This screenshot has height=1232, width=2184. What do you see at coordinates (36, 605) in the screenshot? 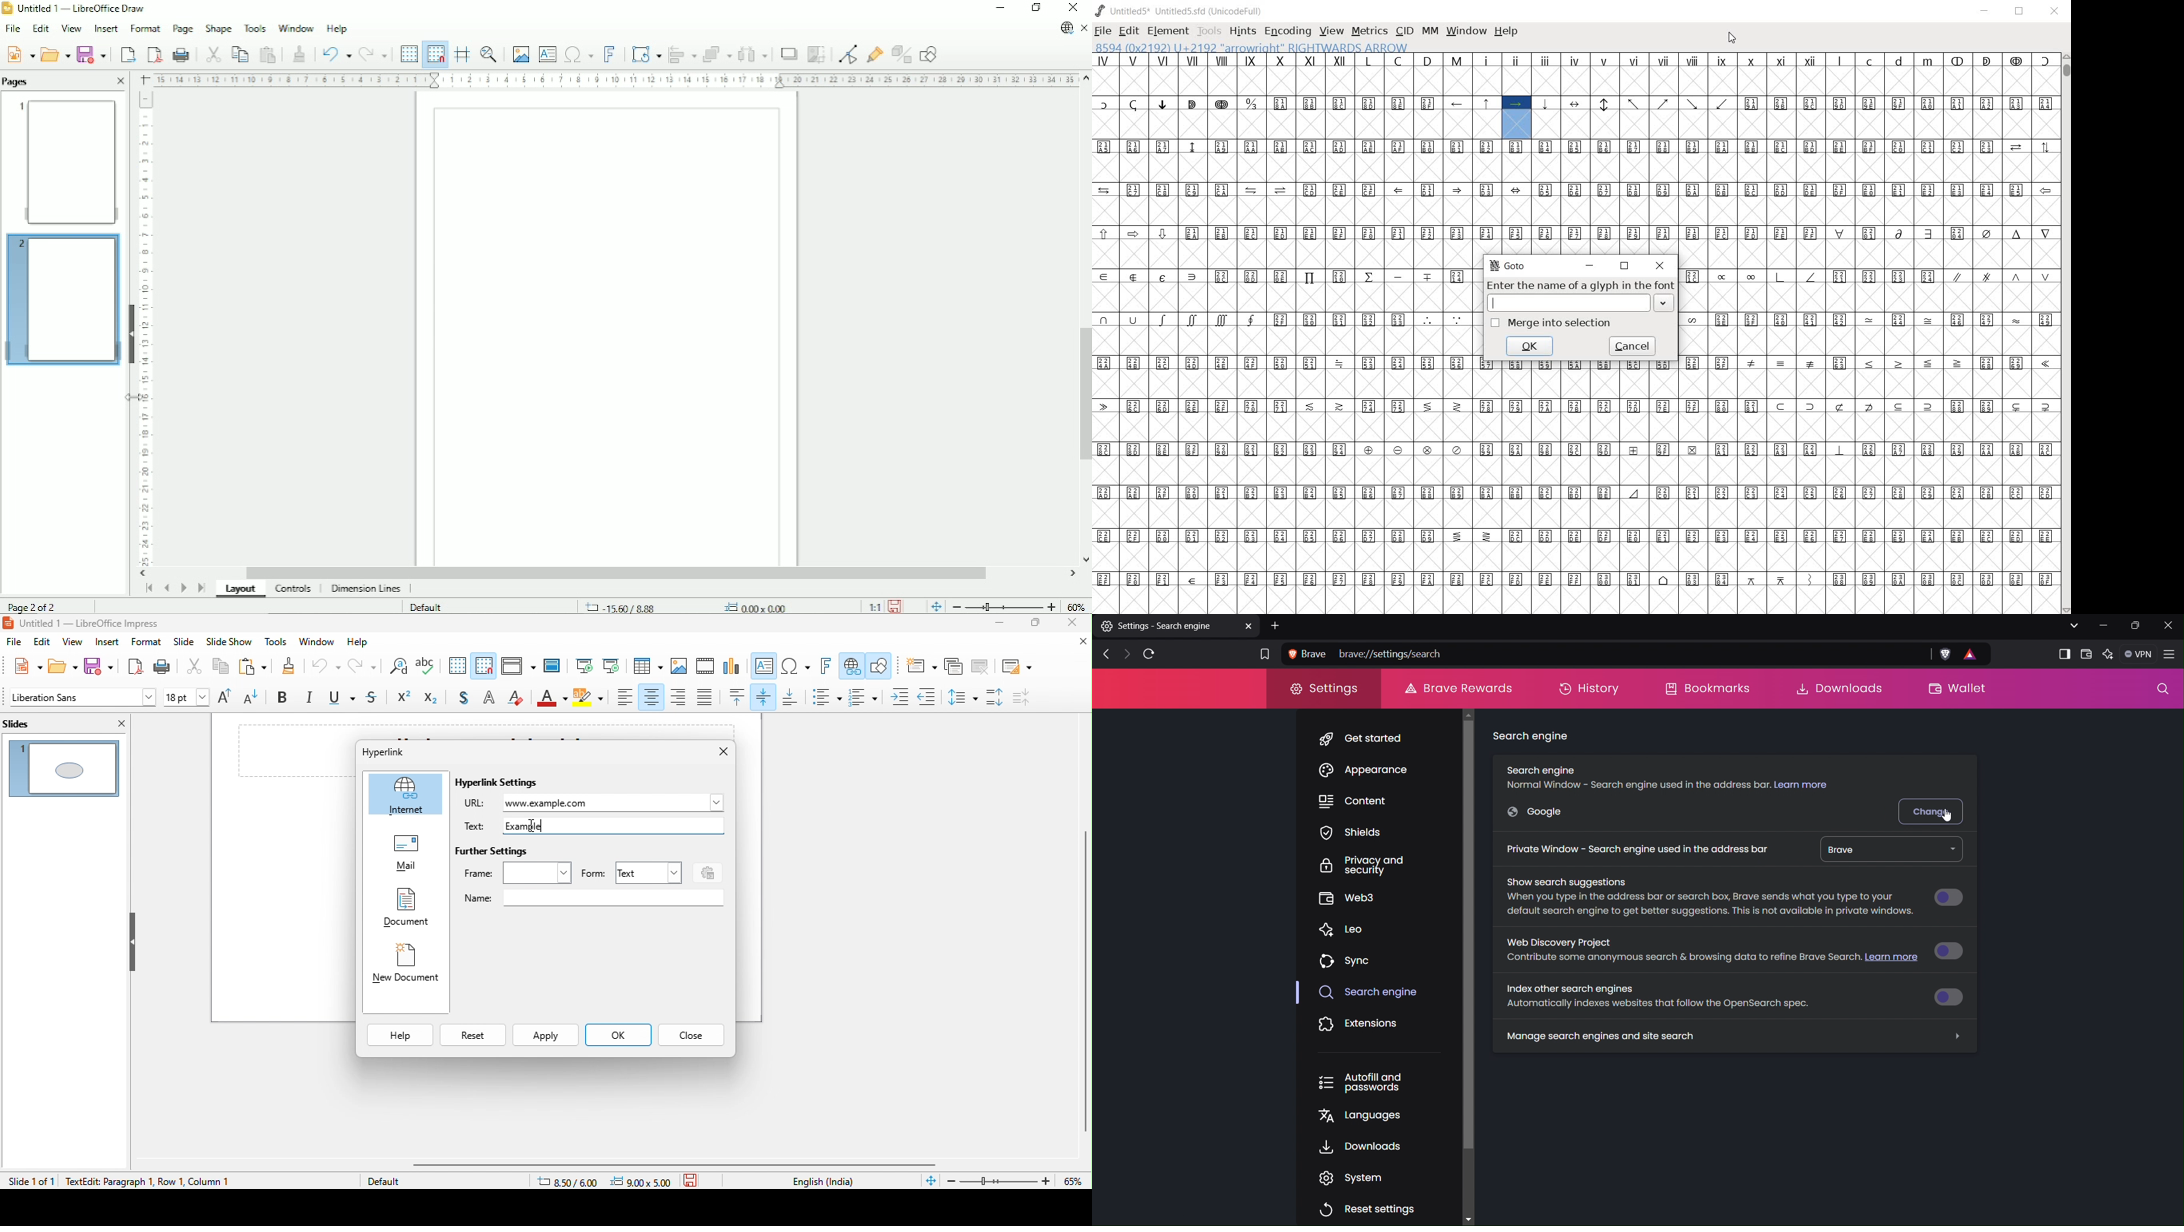
I see `Page 2 of 2` at bounding box center [36, 605].